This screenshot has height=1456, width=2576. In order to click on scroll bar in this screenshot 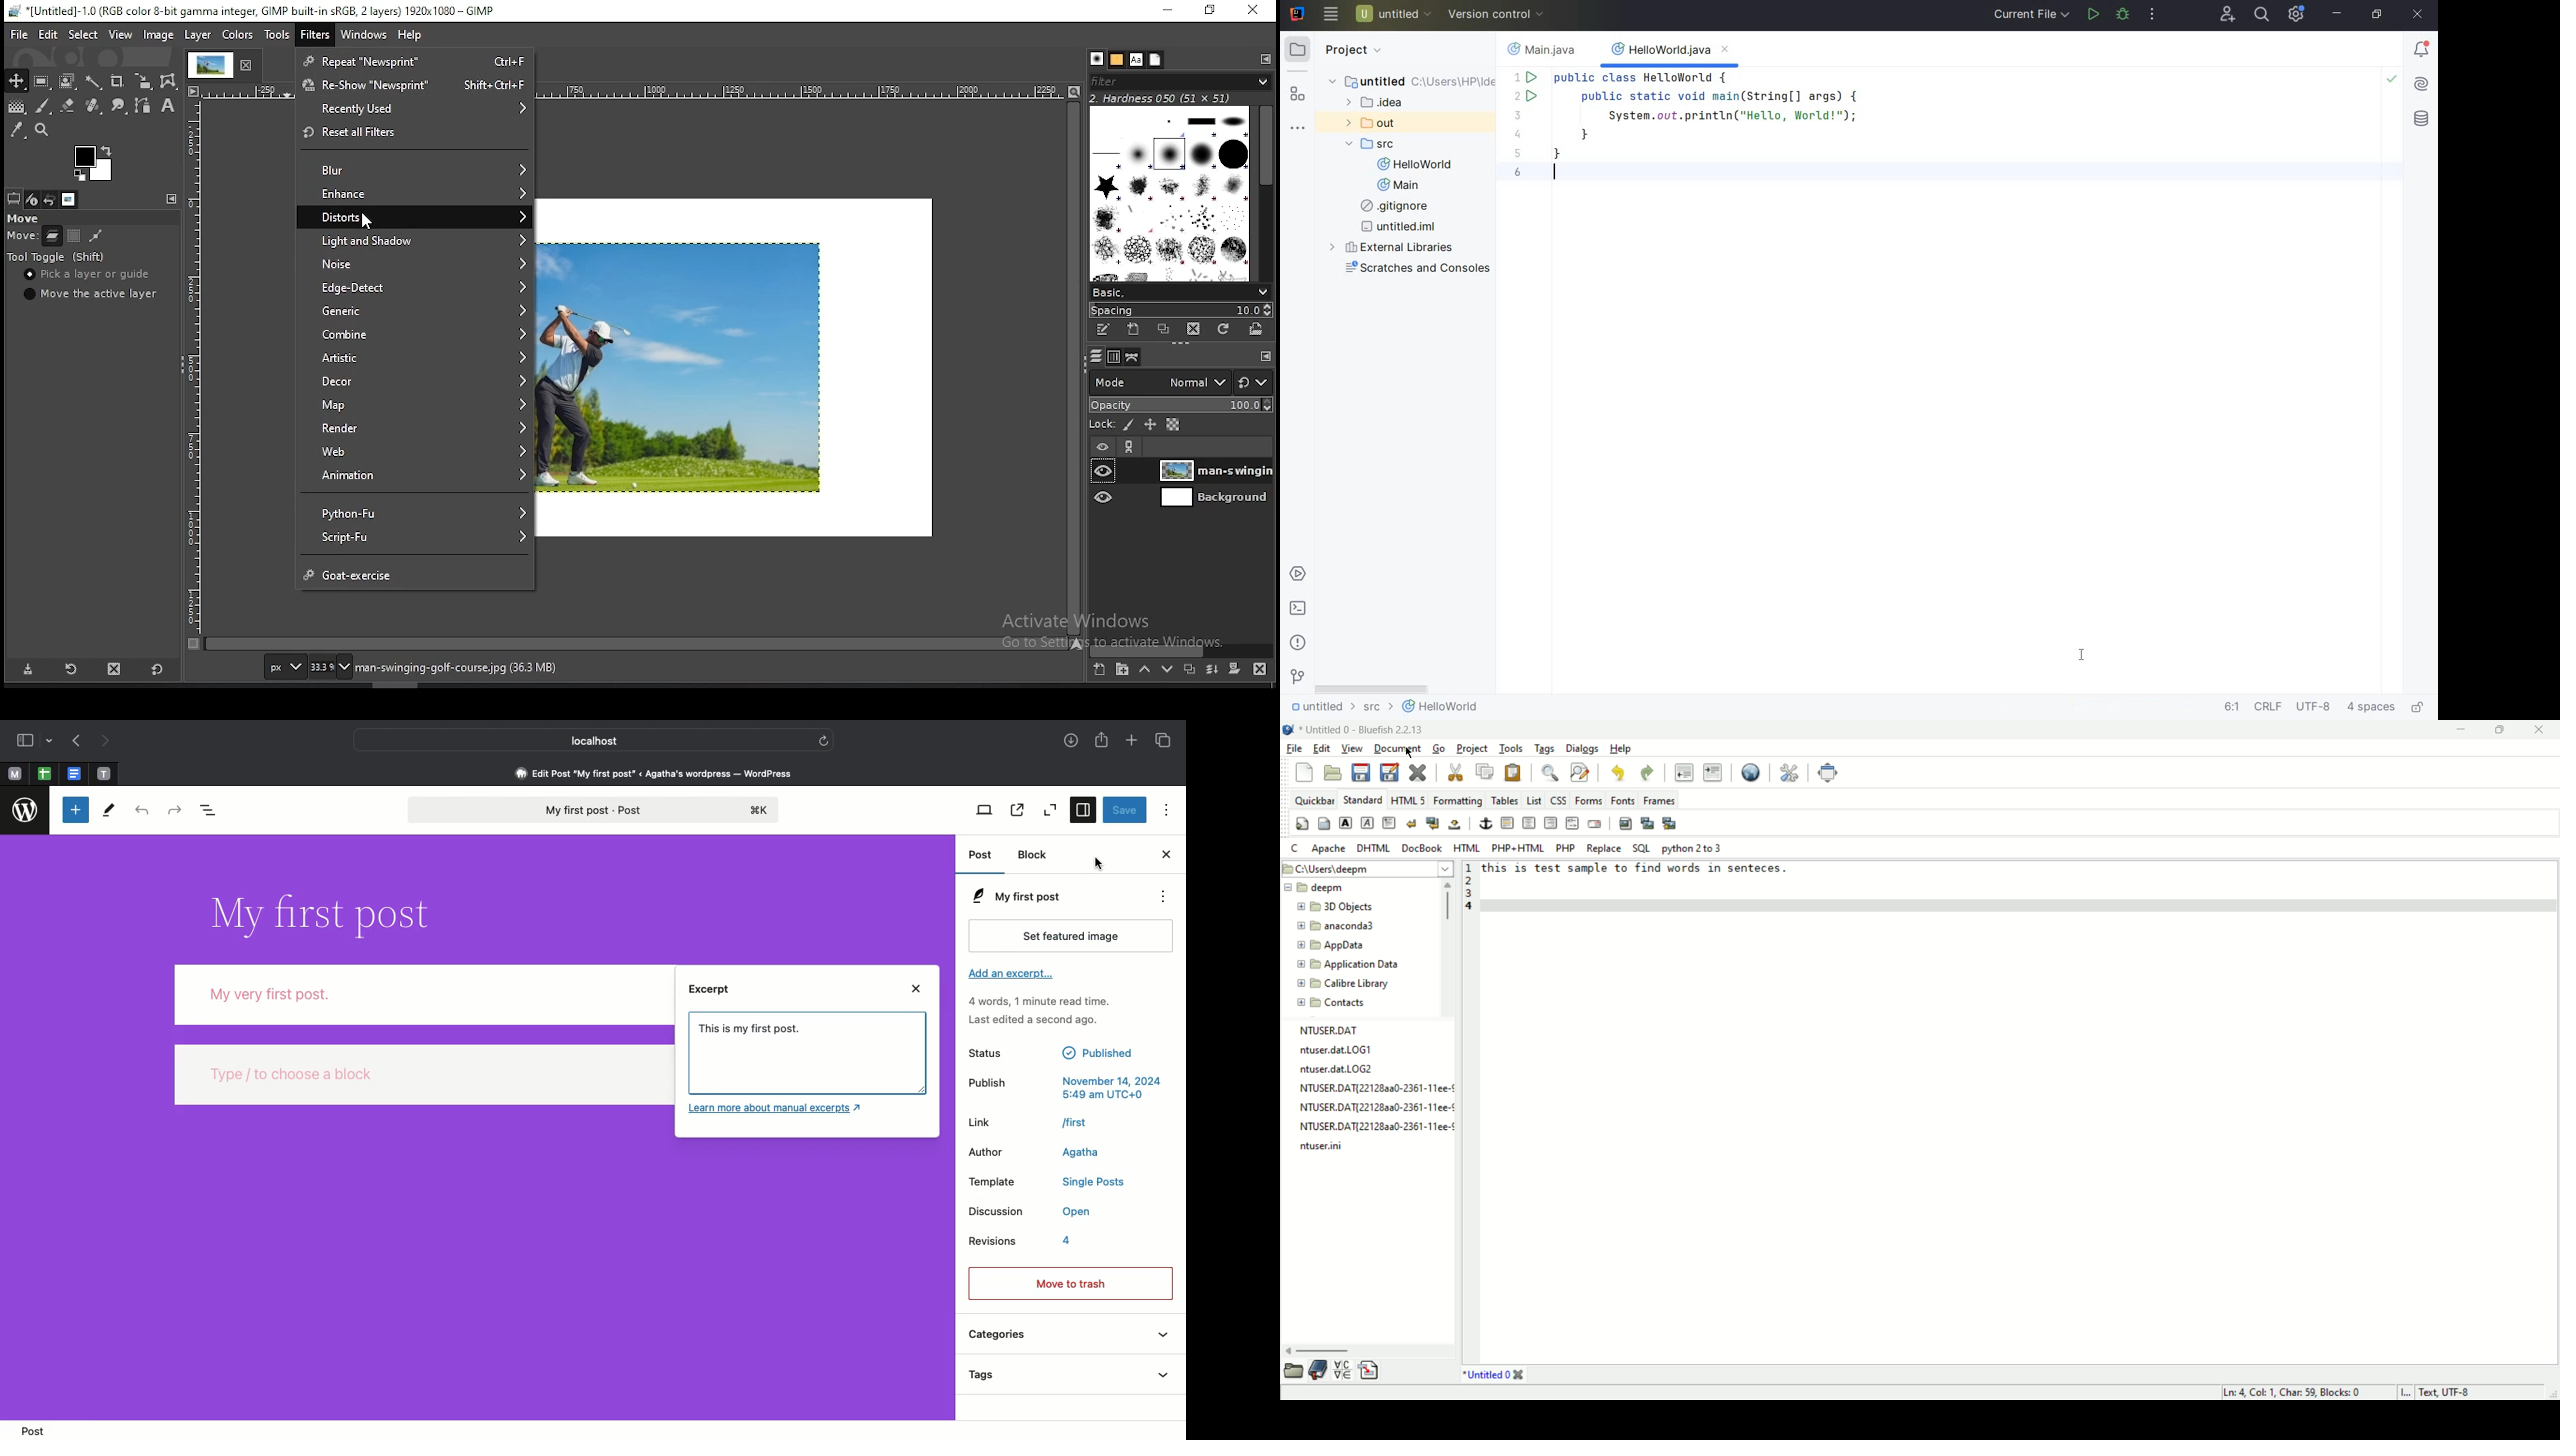, I will do `click(637, 645)`.